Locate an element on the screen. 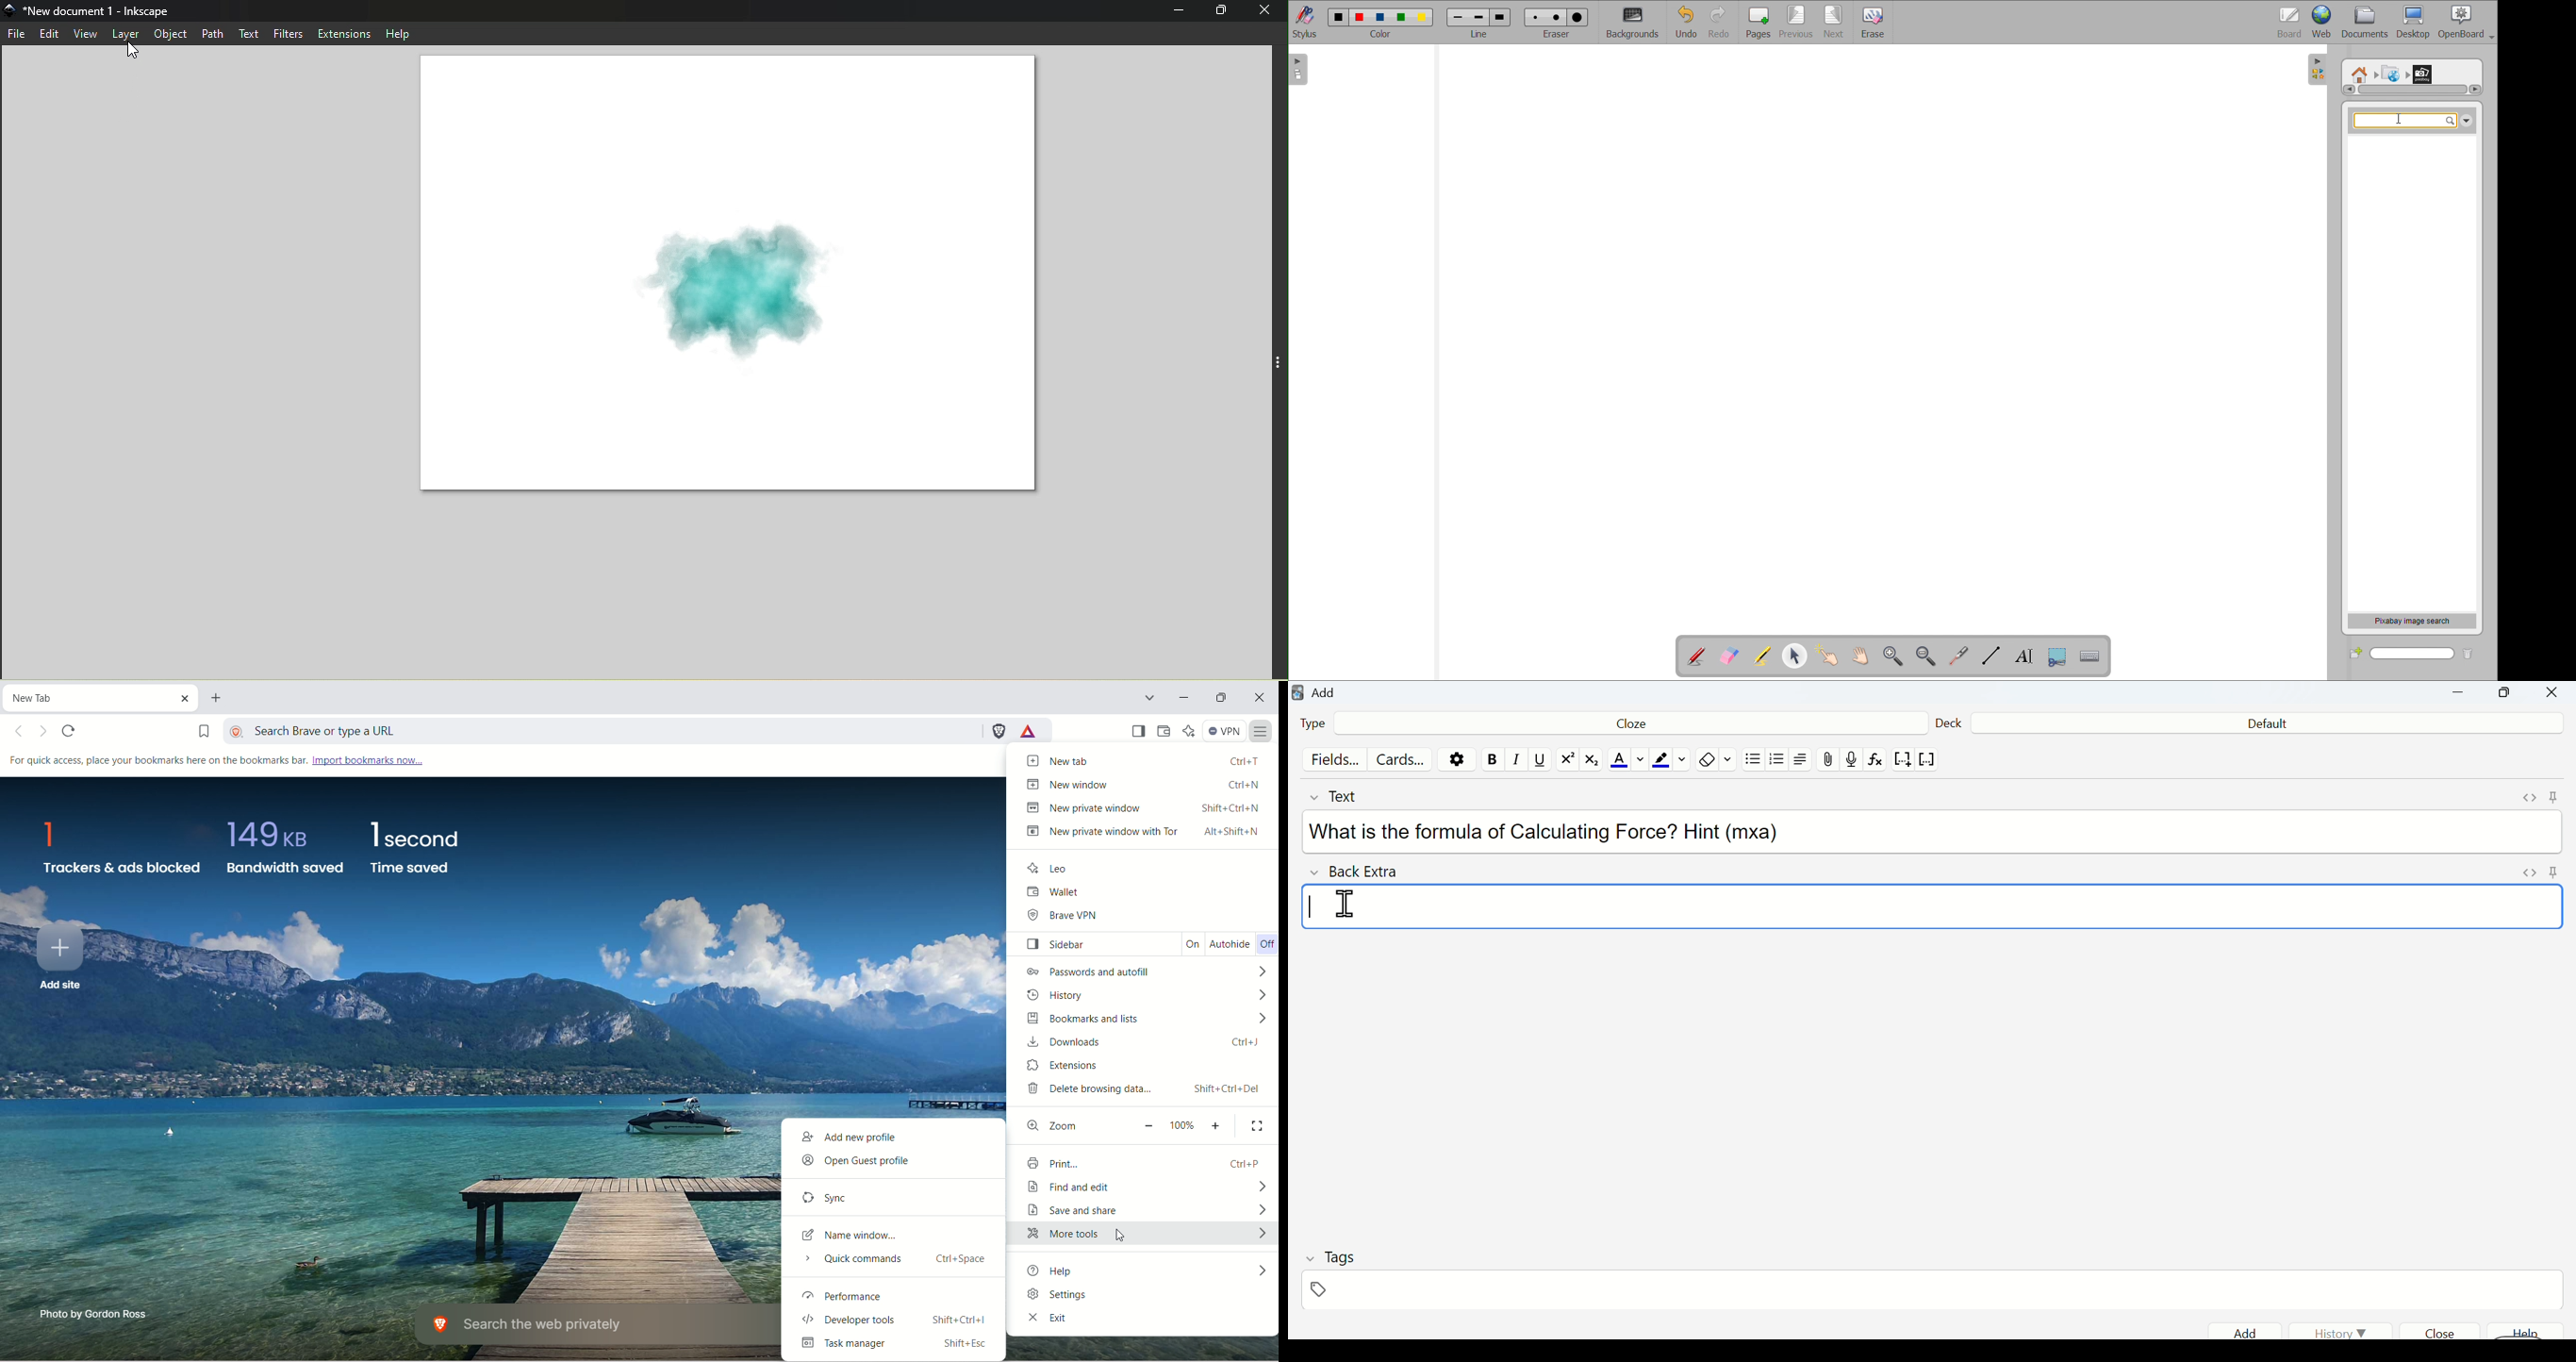 The height and width of the screenshot is (1372, 2576). cursor is located at coordinates (1346, 902).